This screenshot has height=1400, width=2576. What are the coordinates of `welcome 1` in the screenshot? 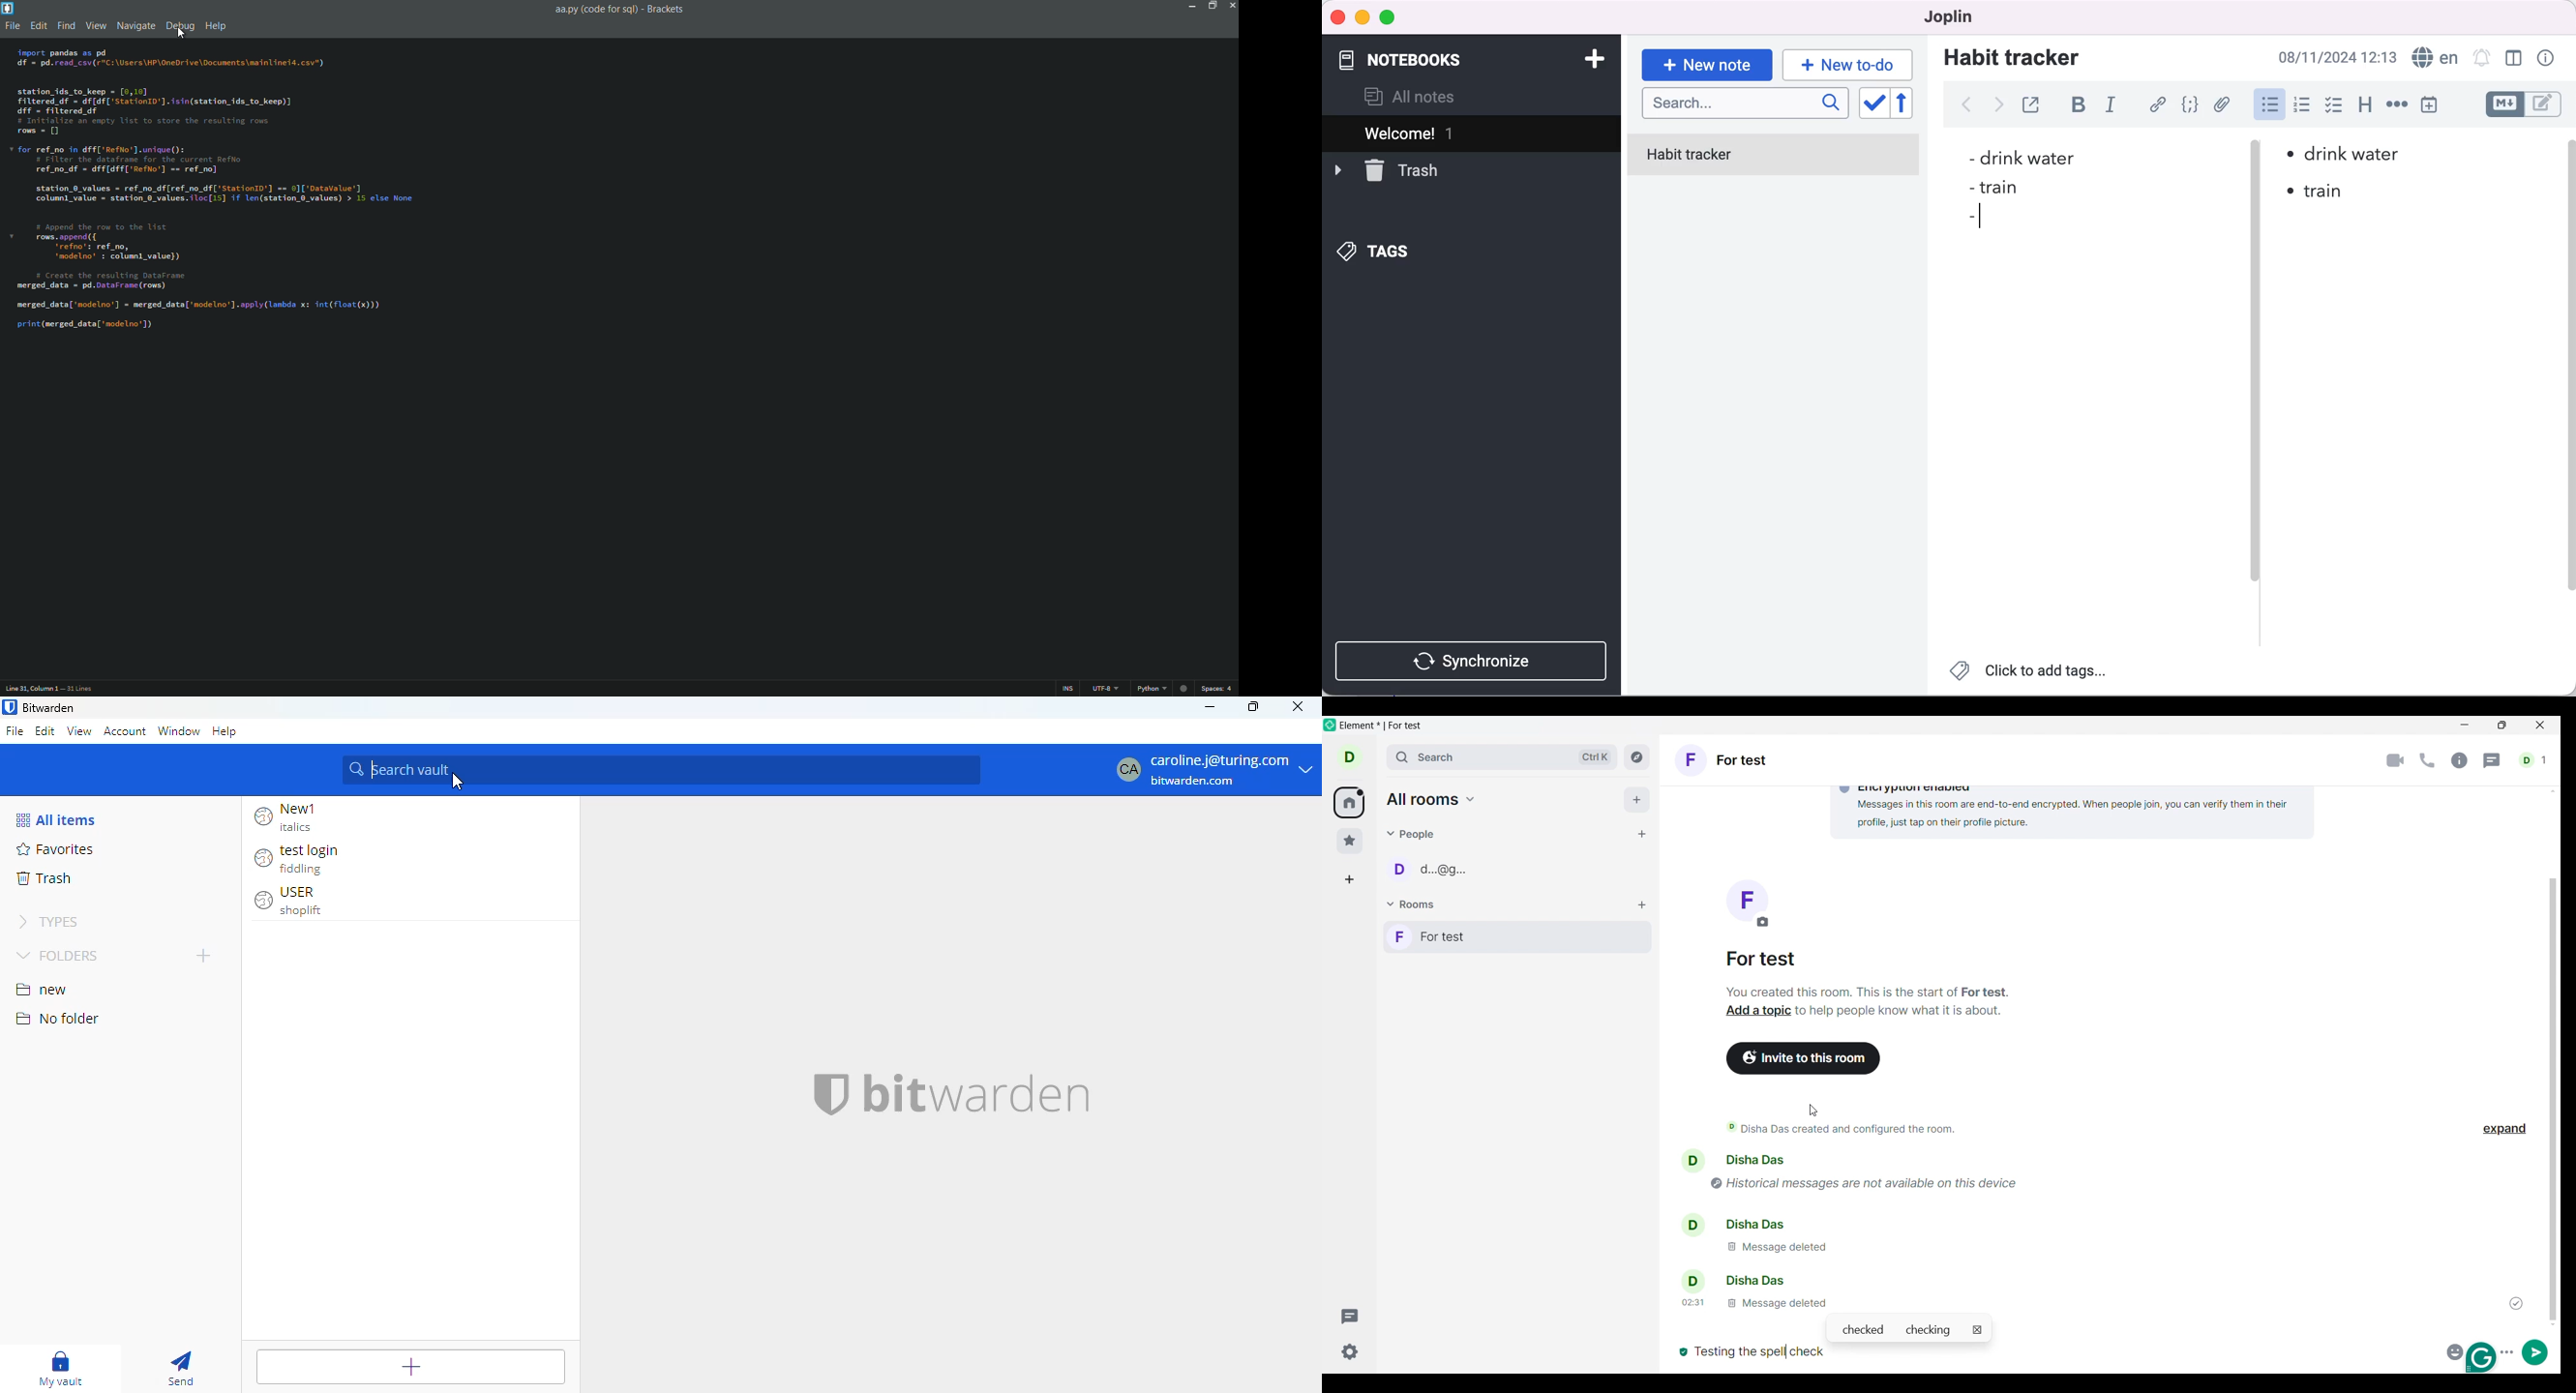 It's located at (1474, 133).